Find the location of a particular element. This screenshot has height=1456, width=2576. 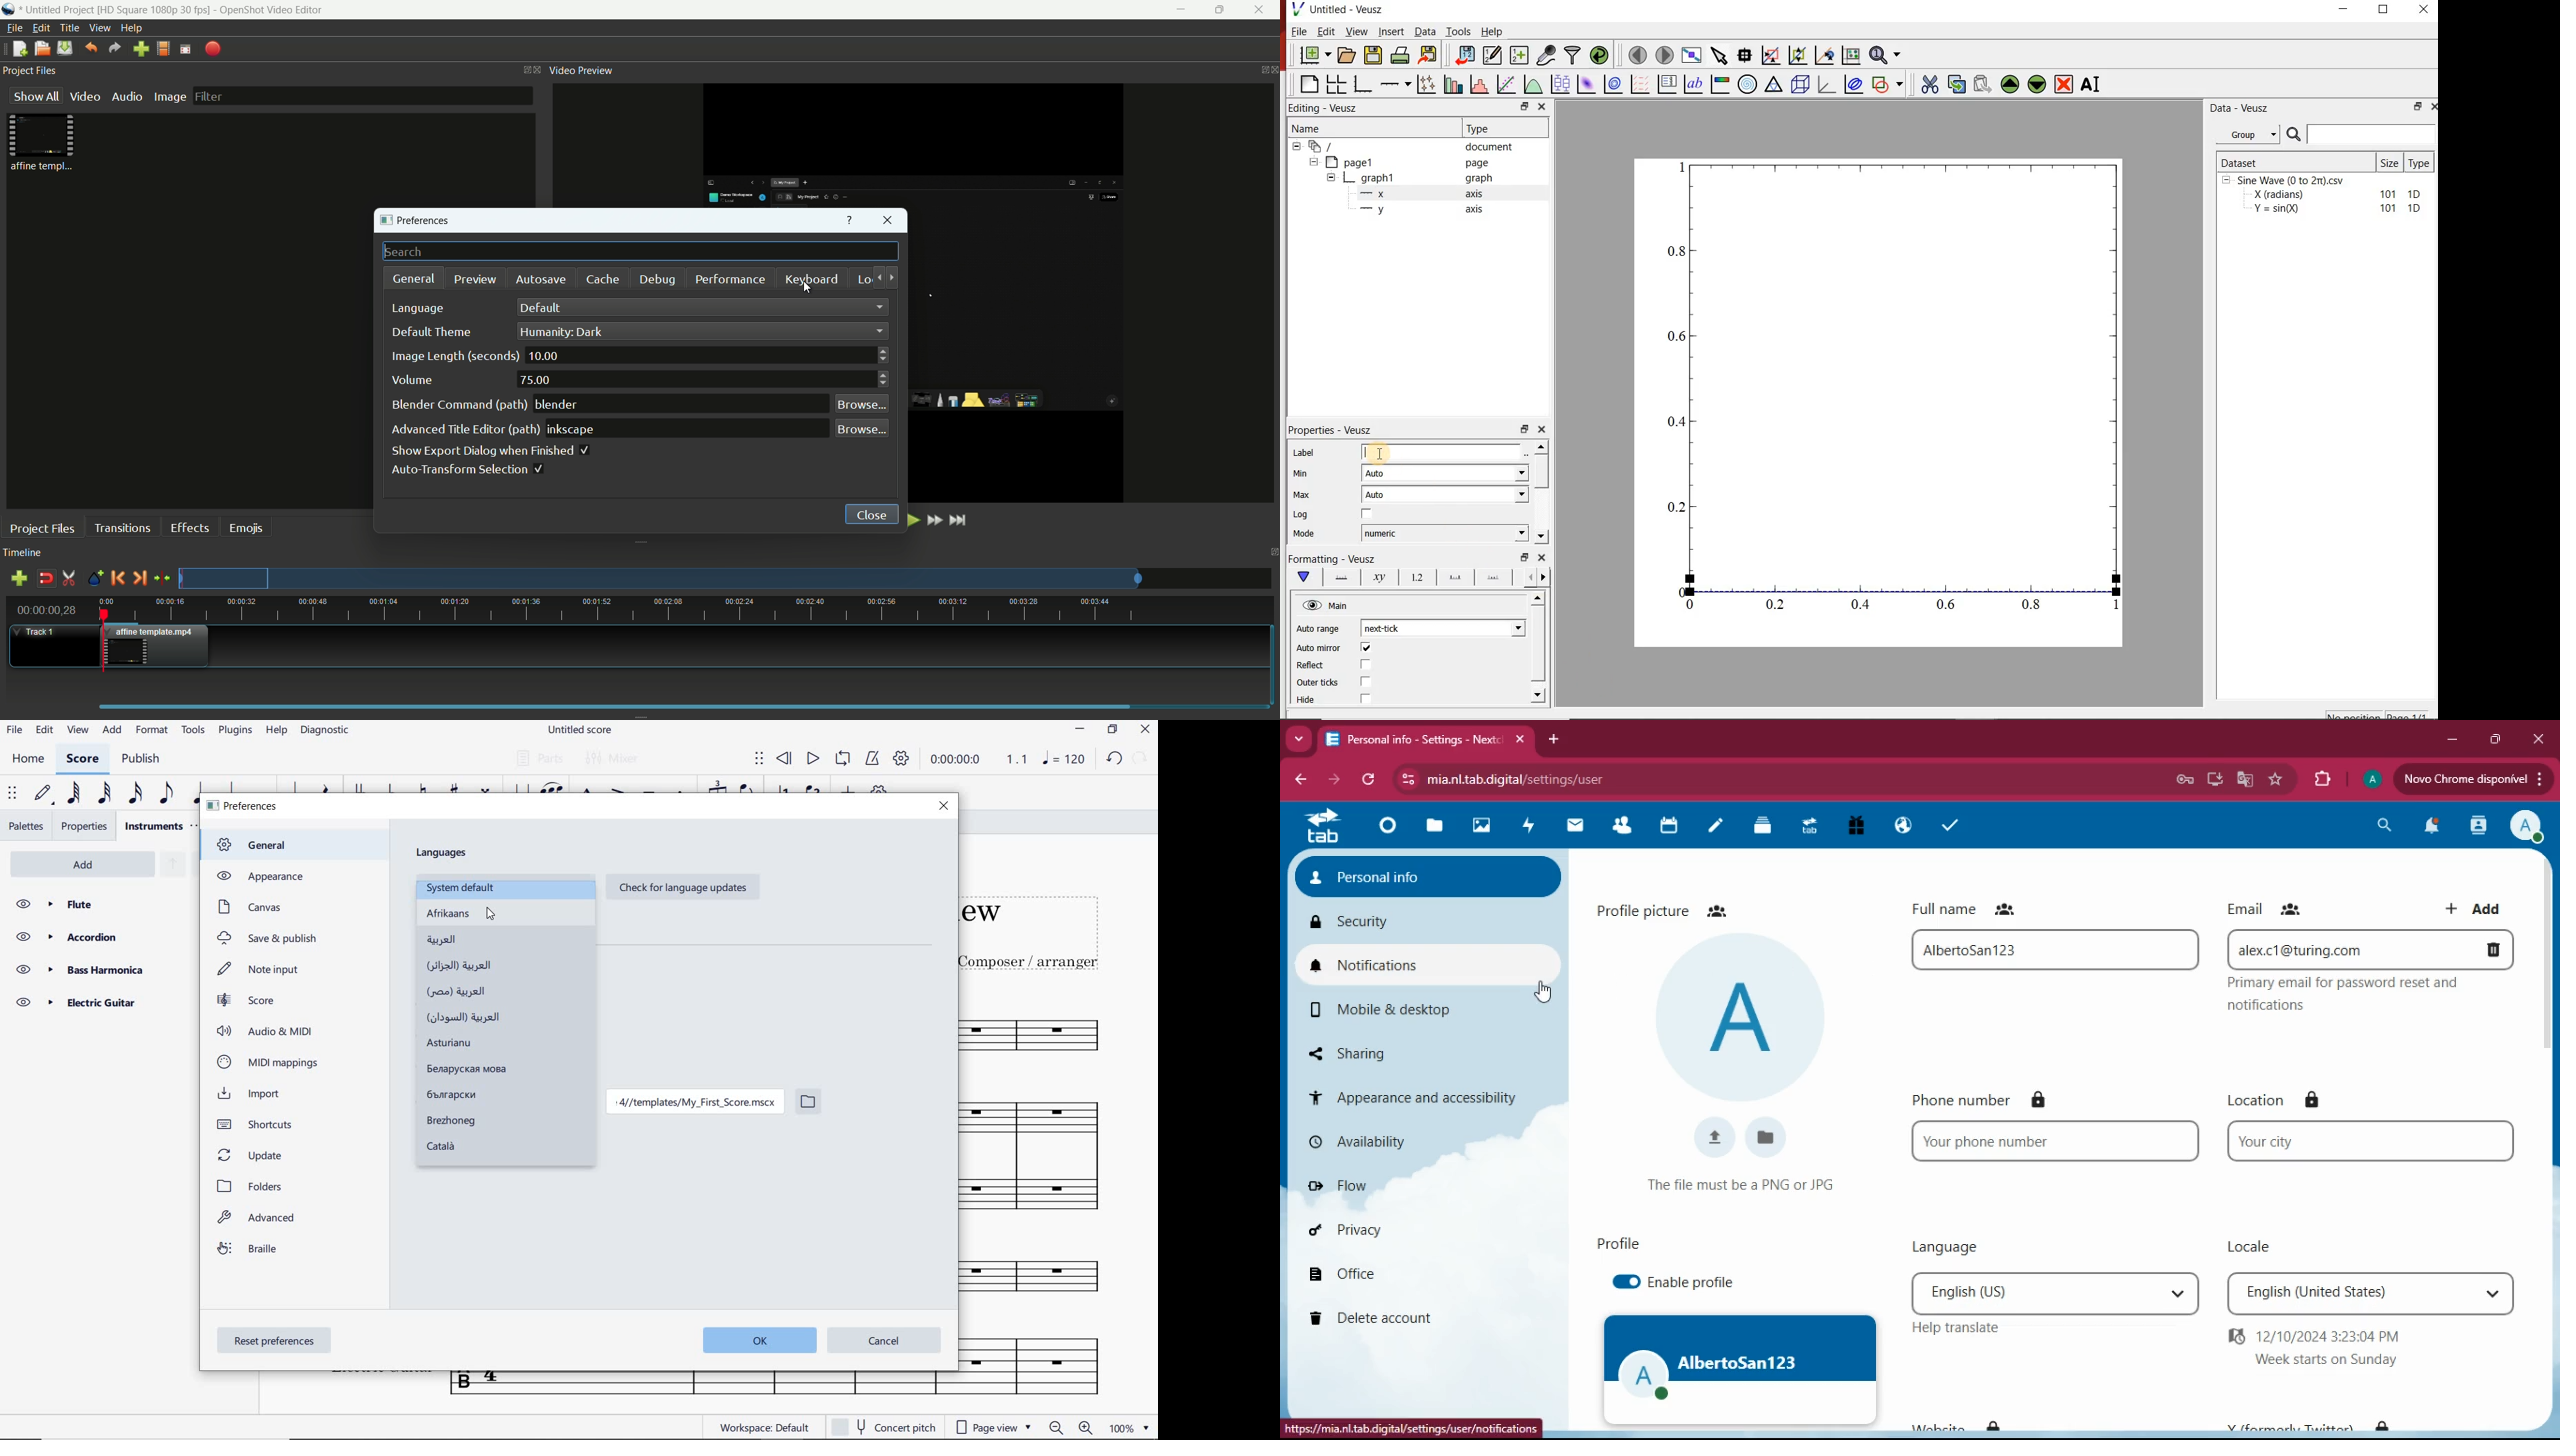

title menu is located at coordinates (69, 27).